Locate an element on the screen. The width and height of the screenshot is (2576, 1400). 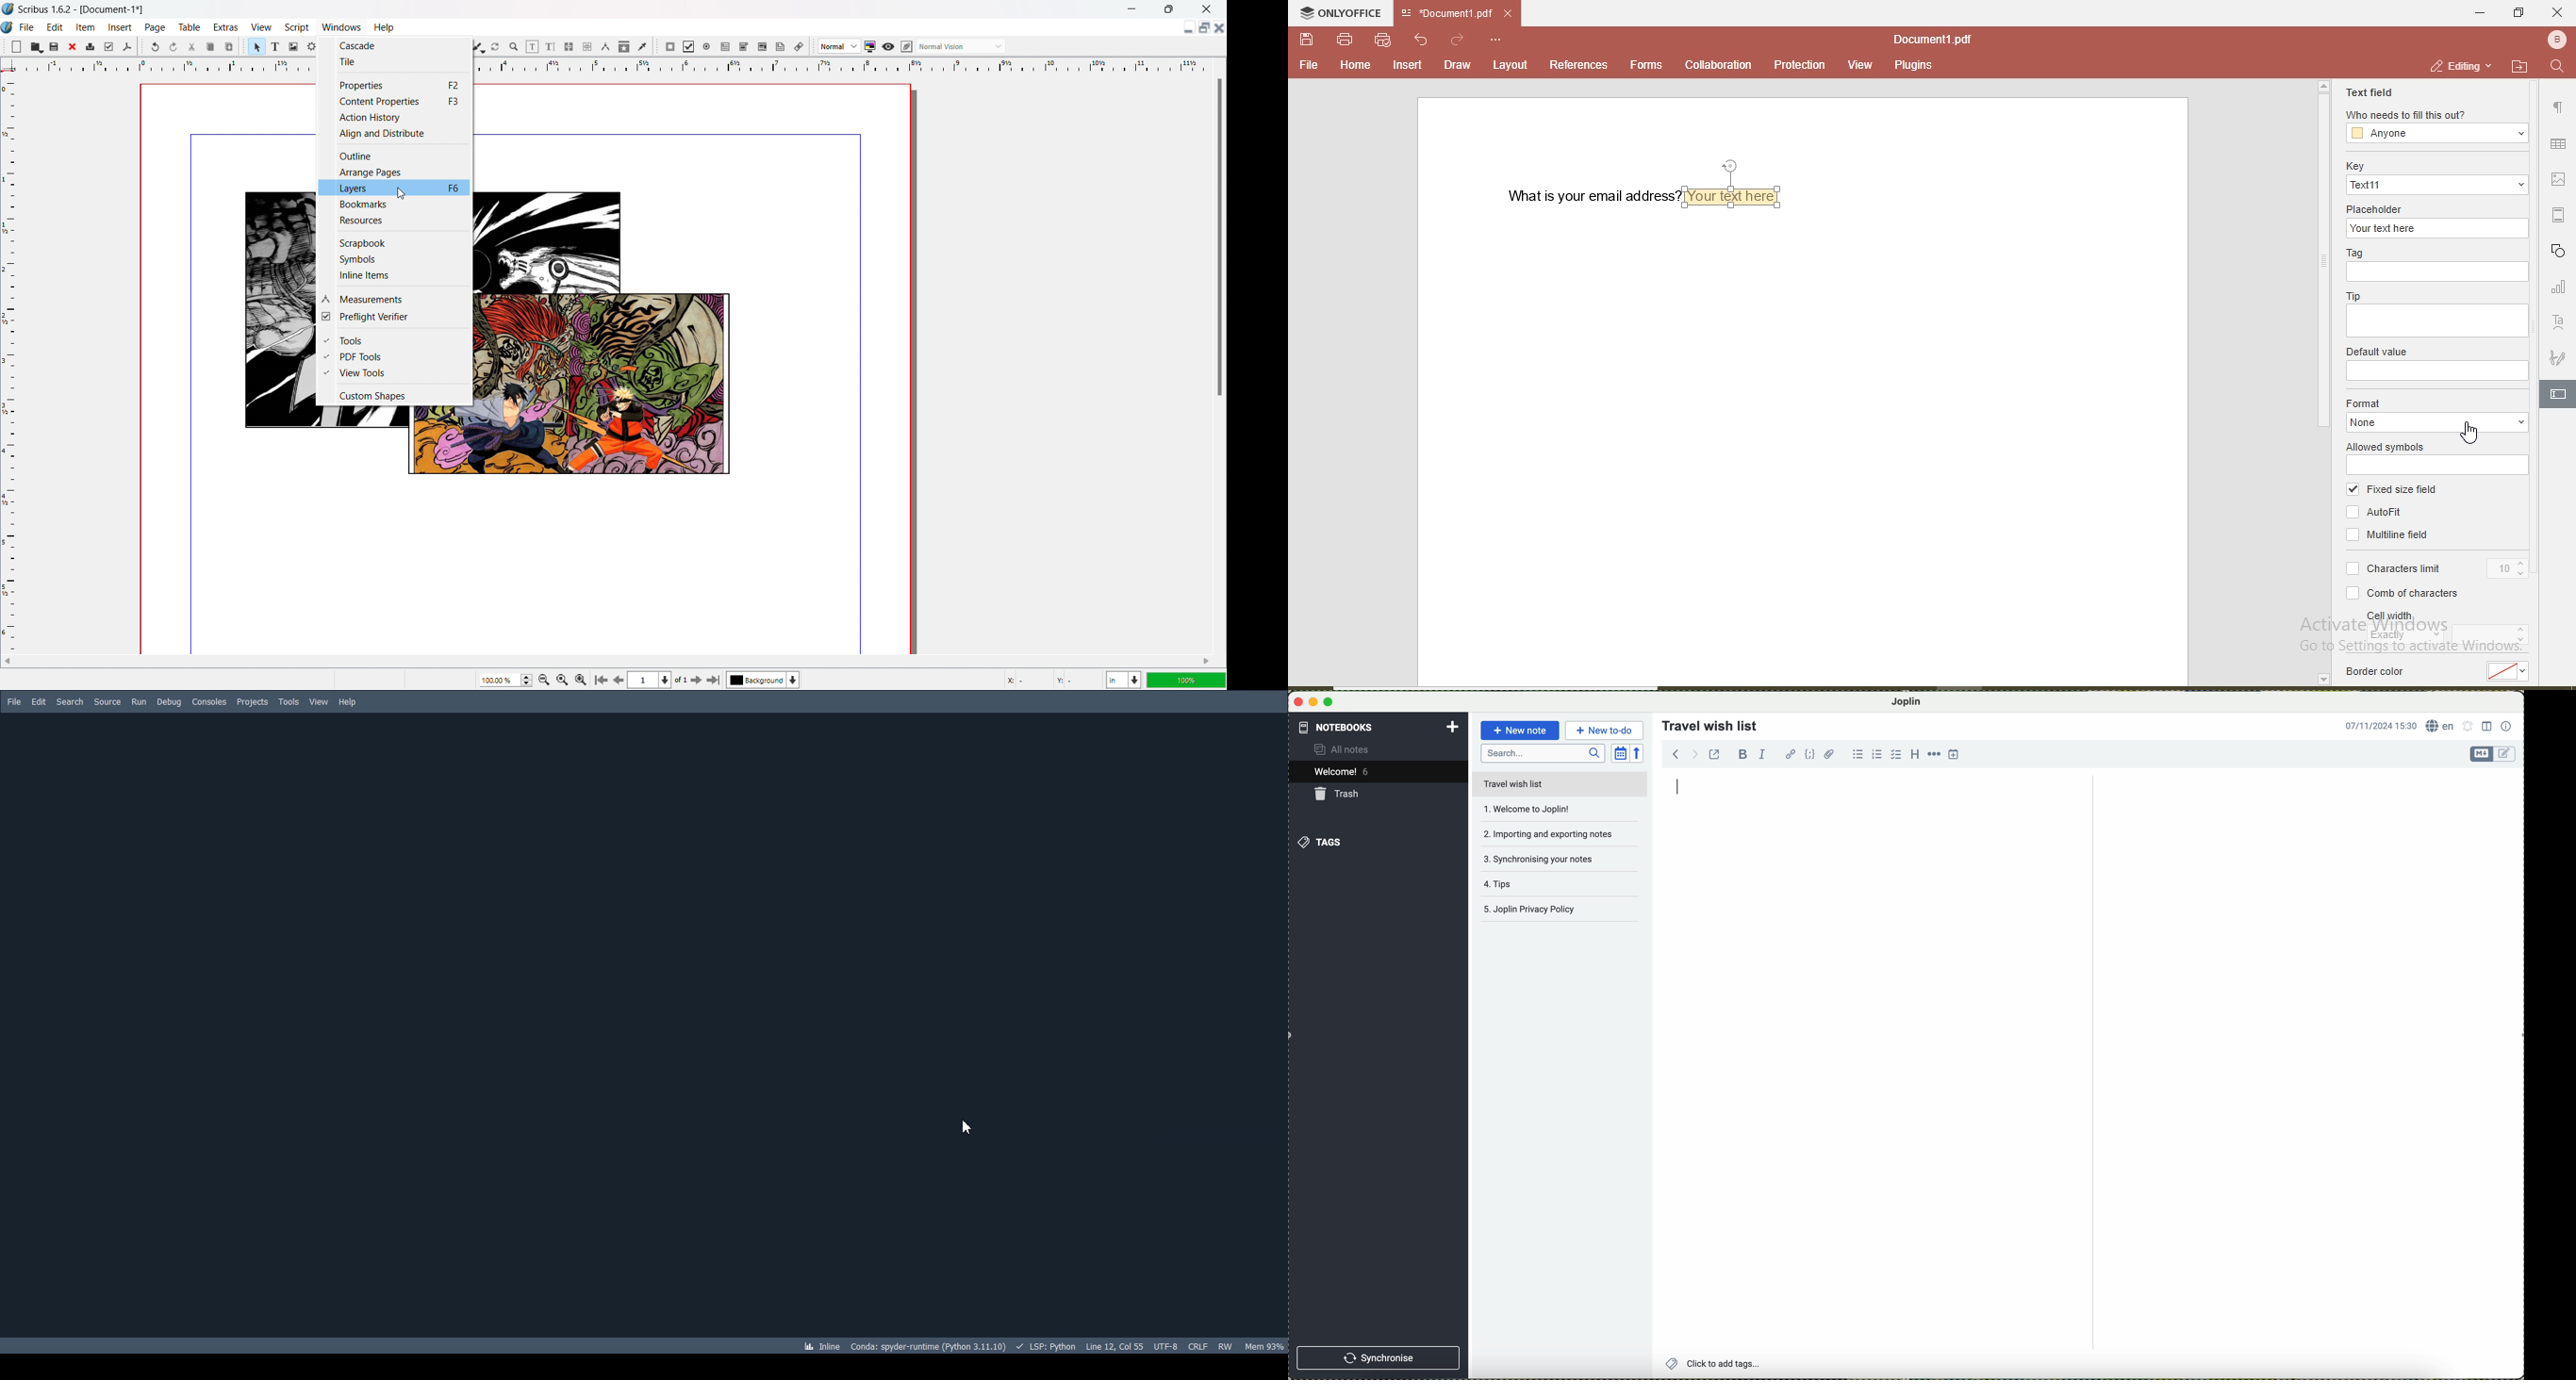
notebooks tab is located at coordinates (1379, 728).